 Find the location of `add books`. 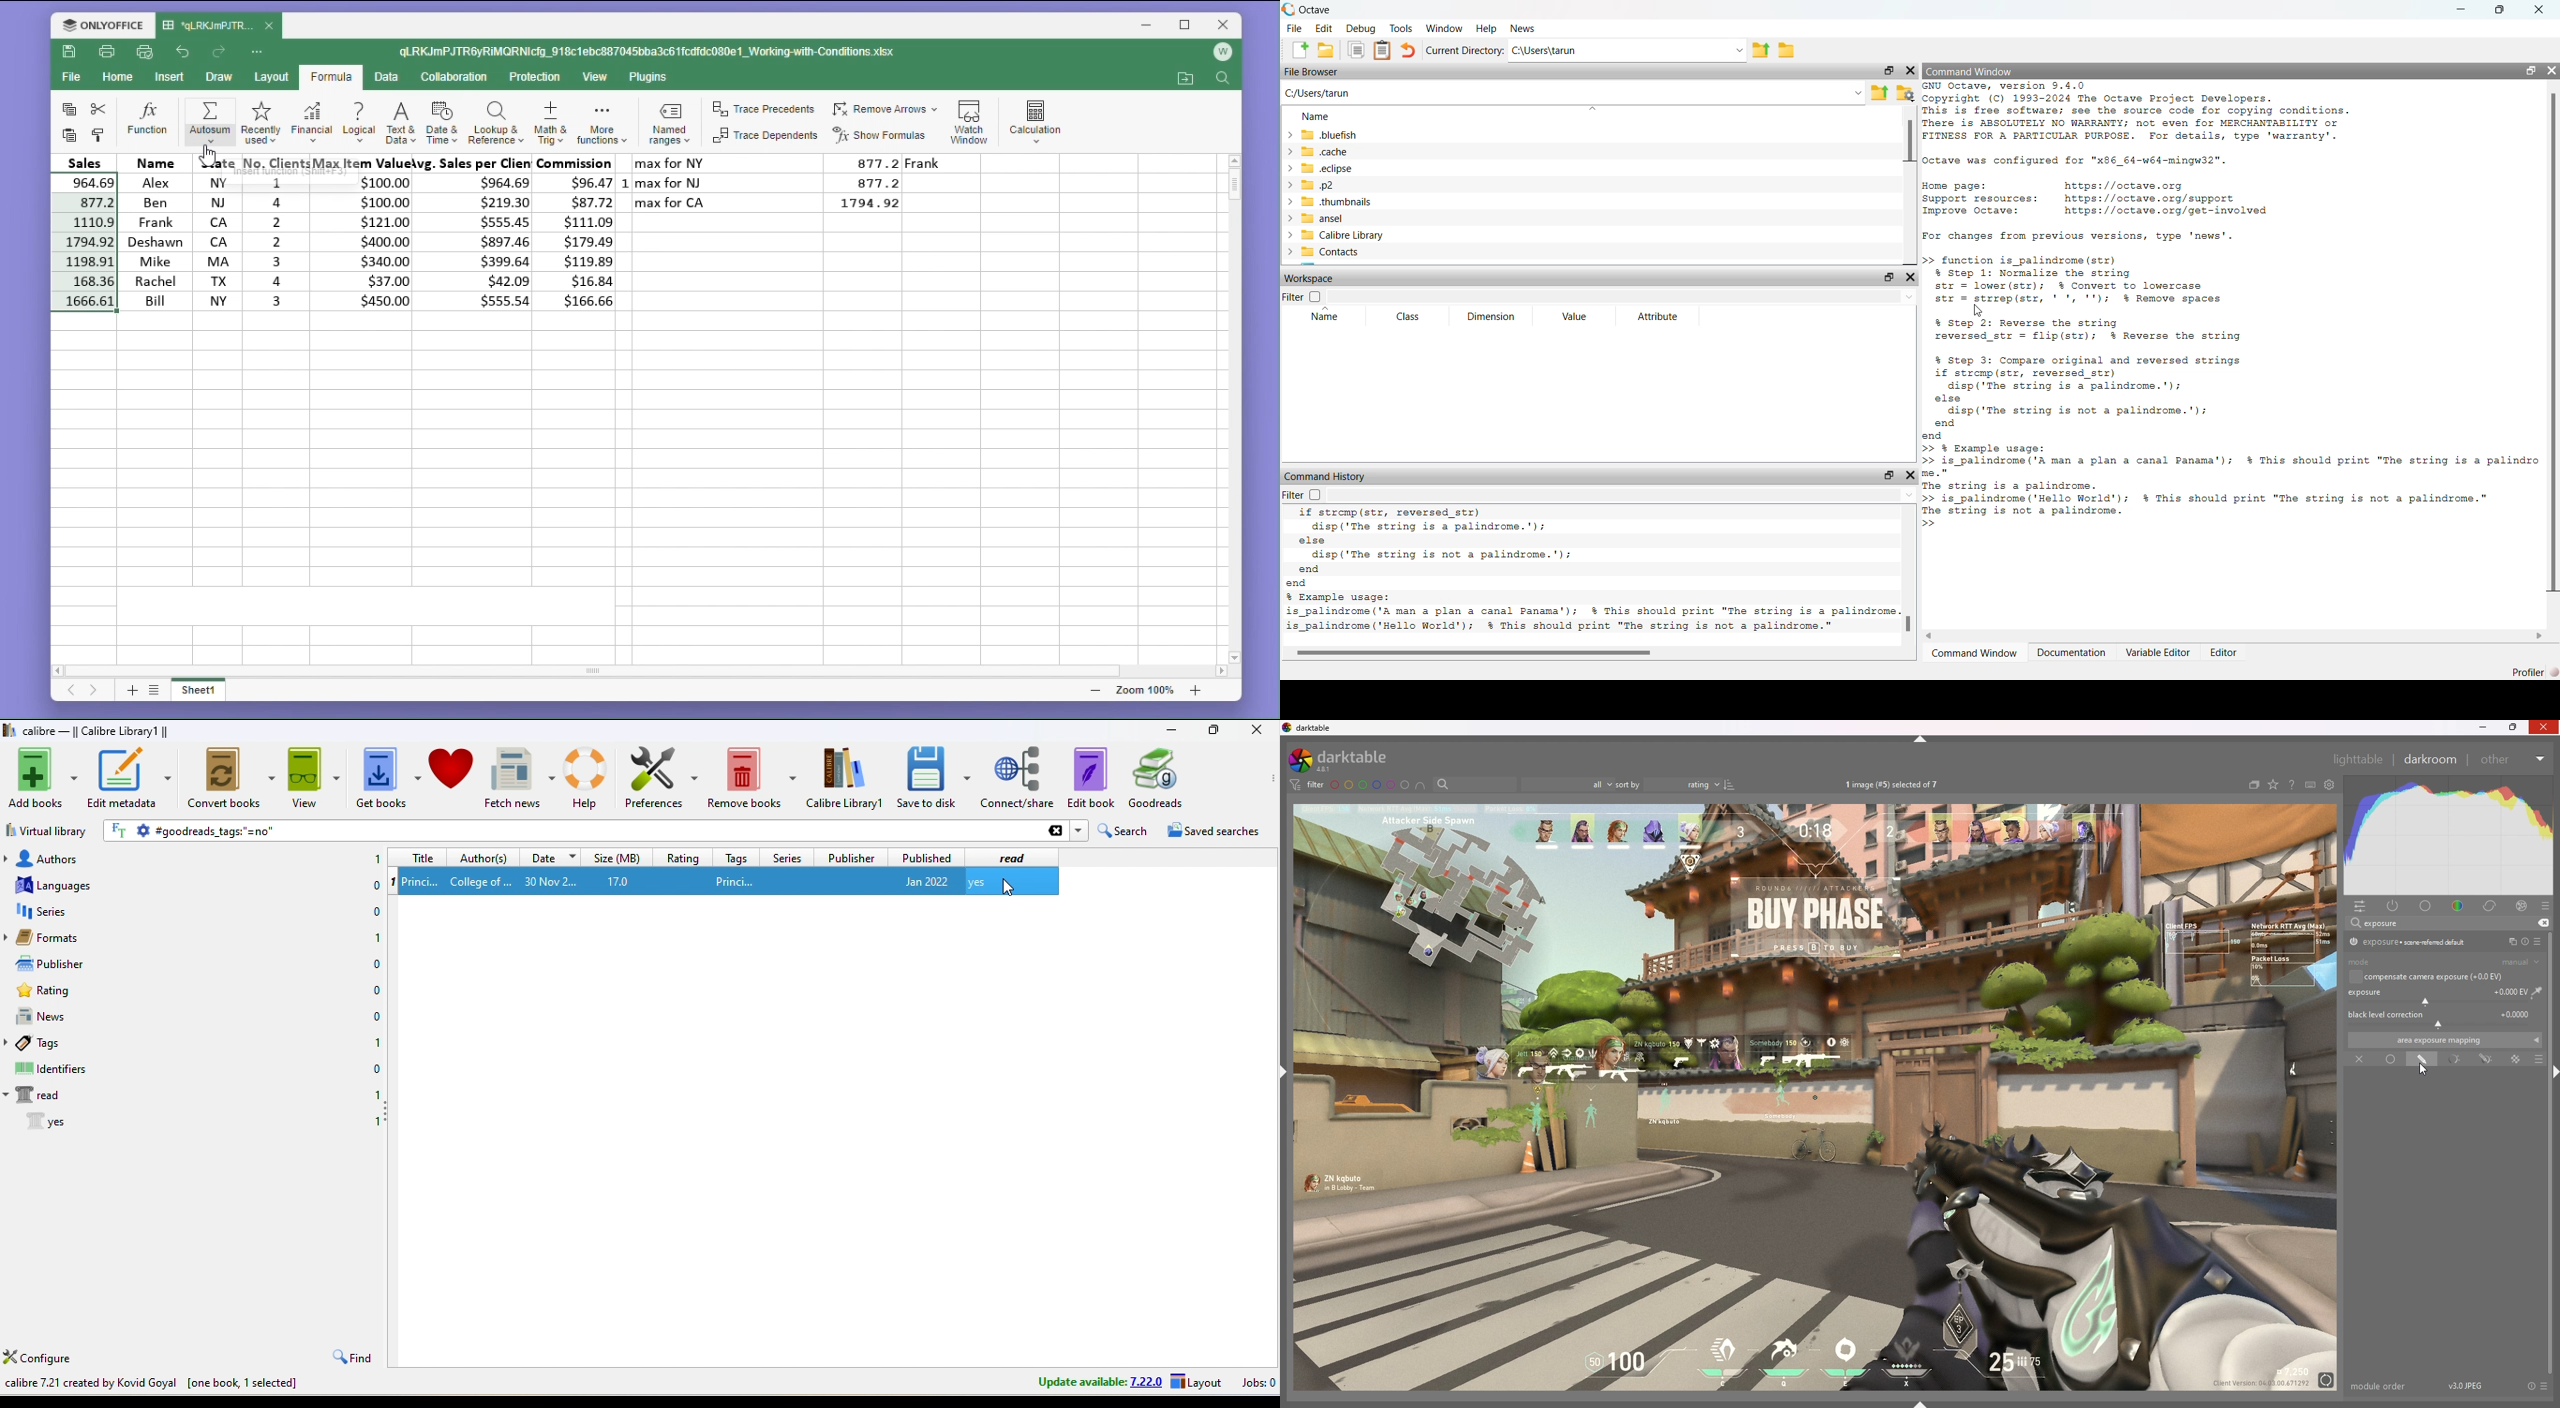

add books is located at coordinates (41, 778).